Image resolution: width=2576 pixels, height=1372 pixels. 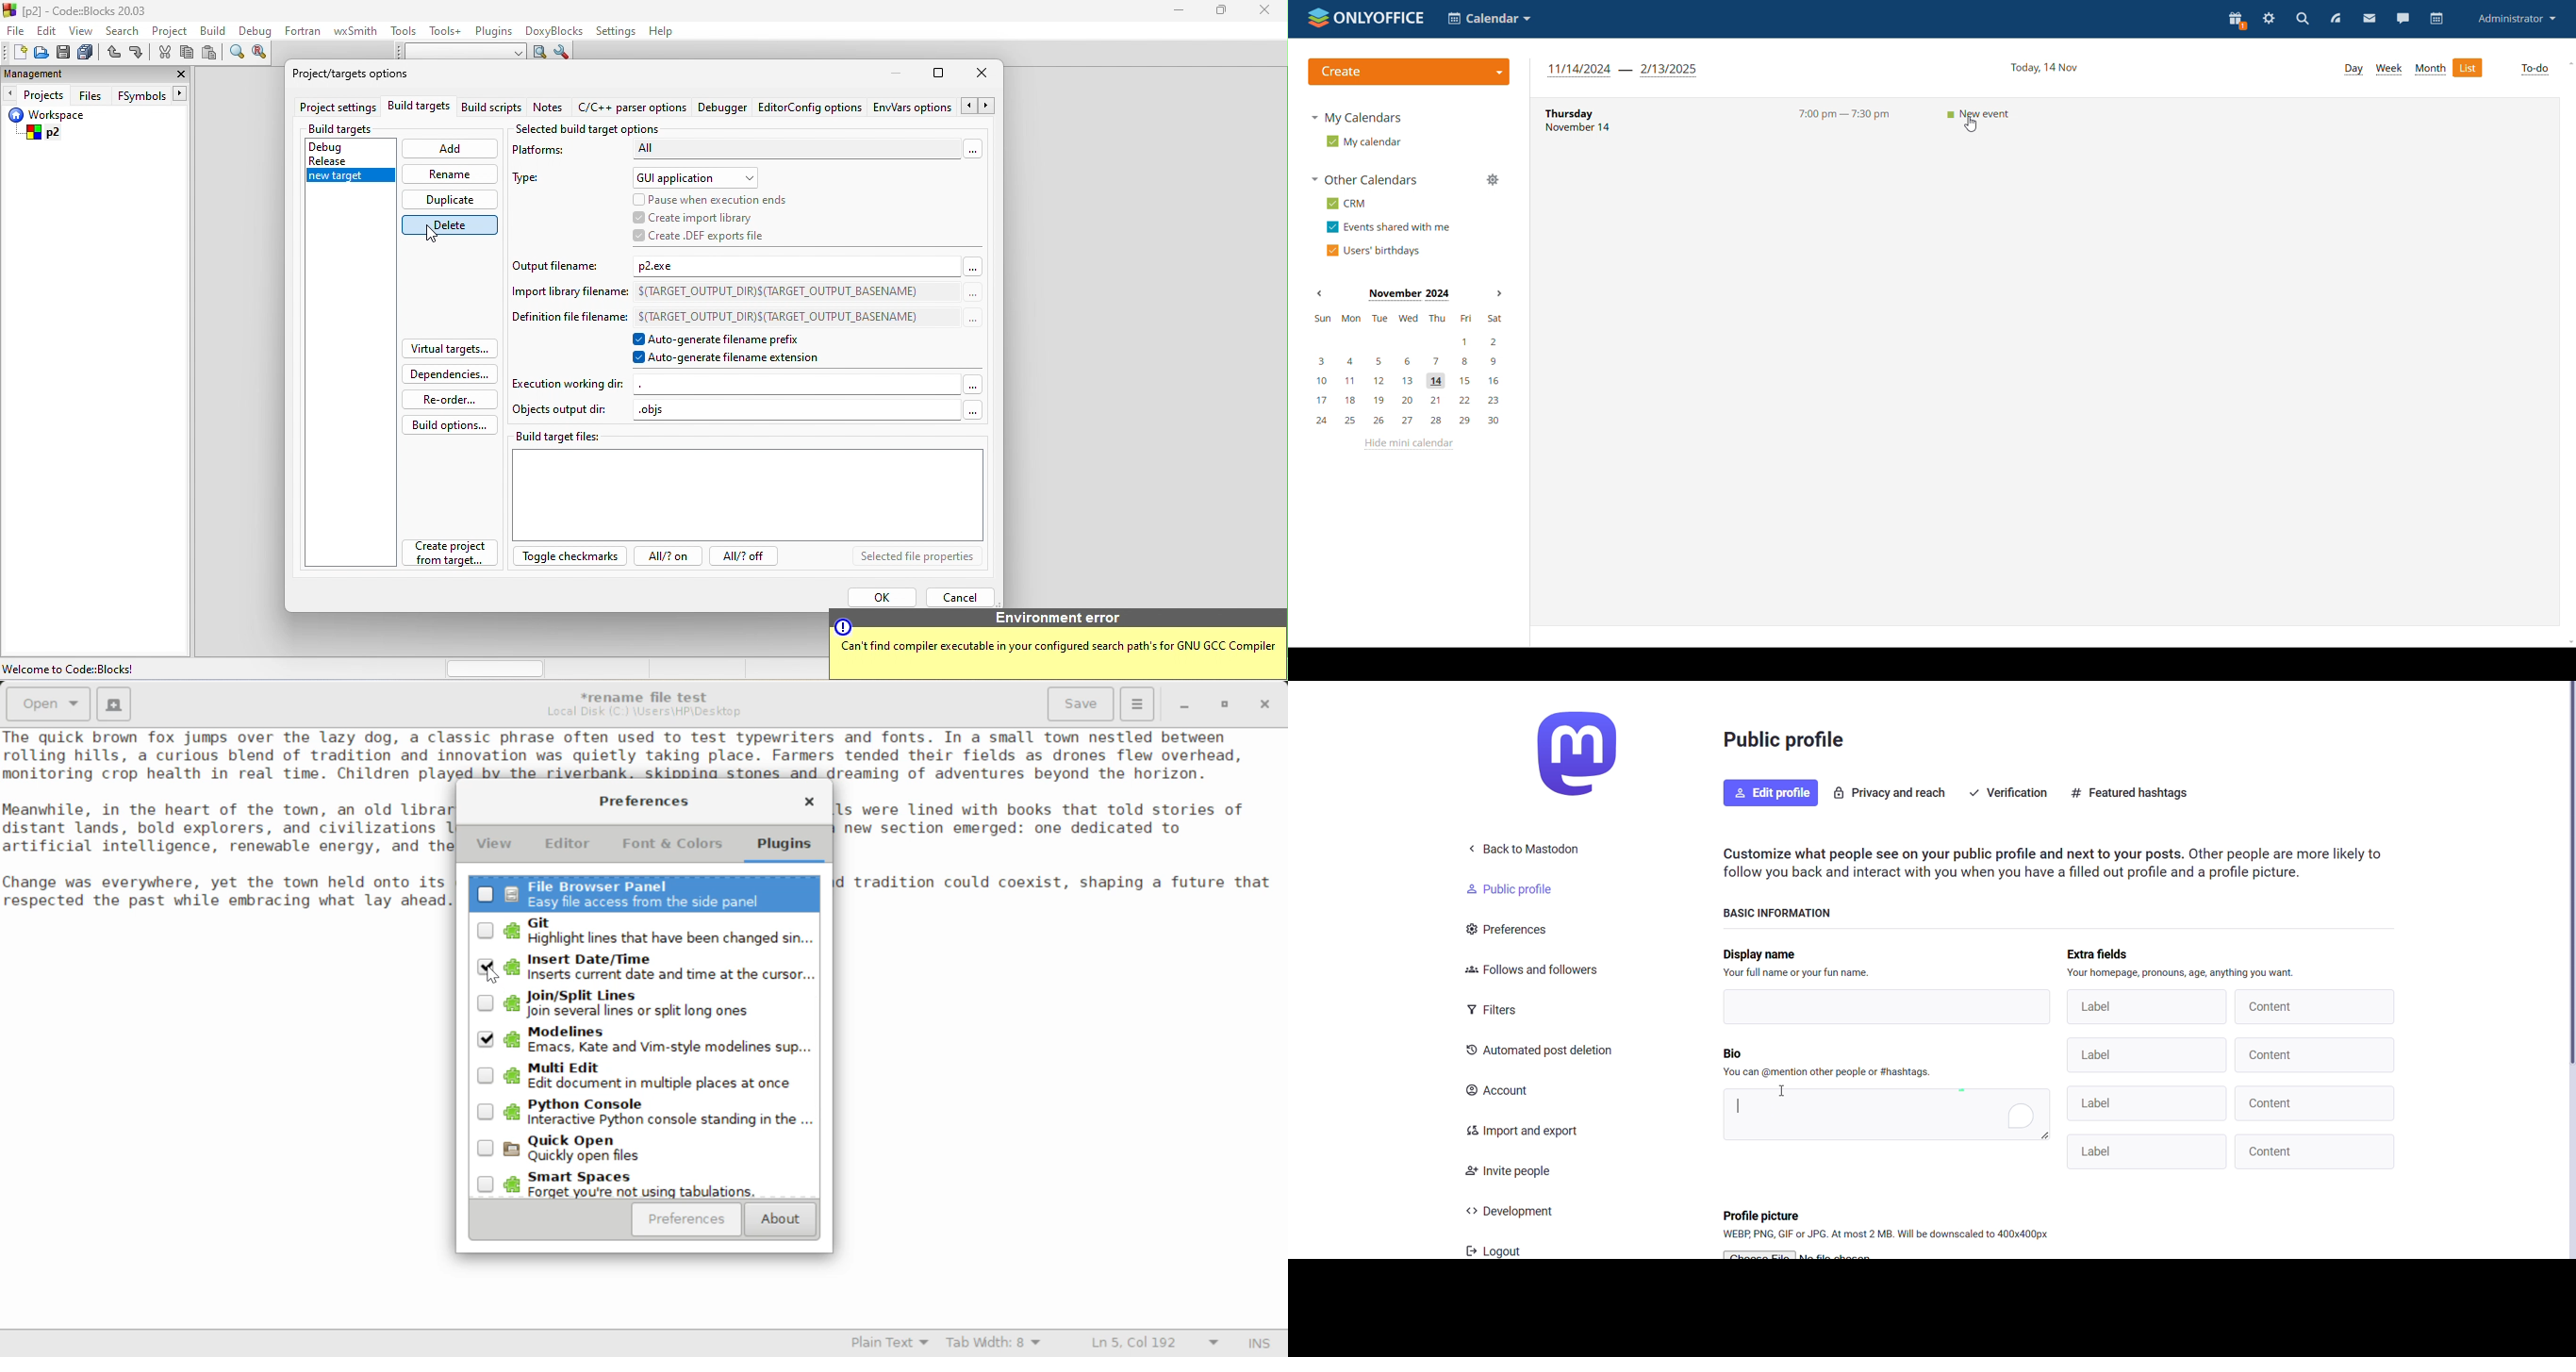 I want to click on Tab Width , so click(x=996, y=1344).